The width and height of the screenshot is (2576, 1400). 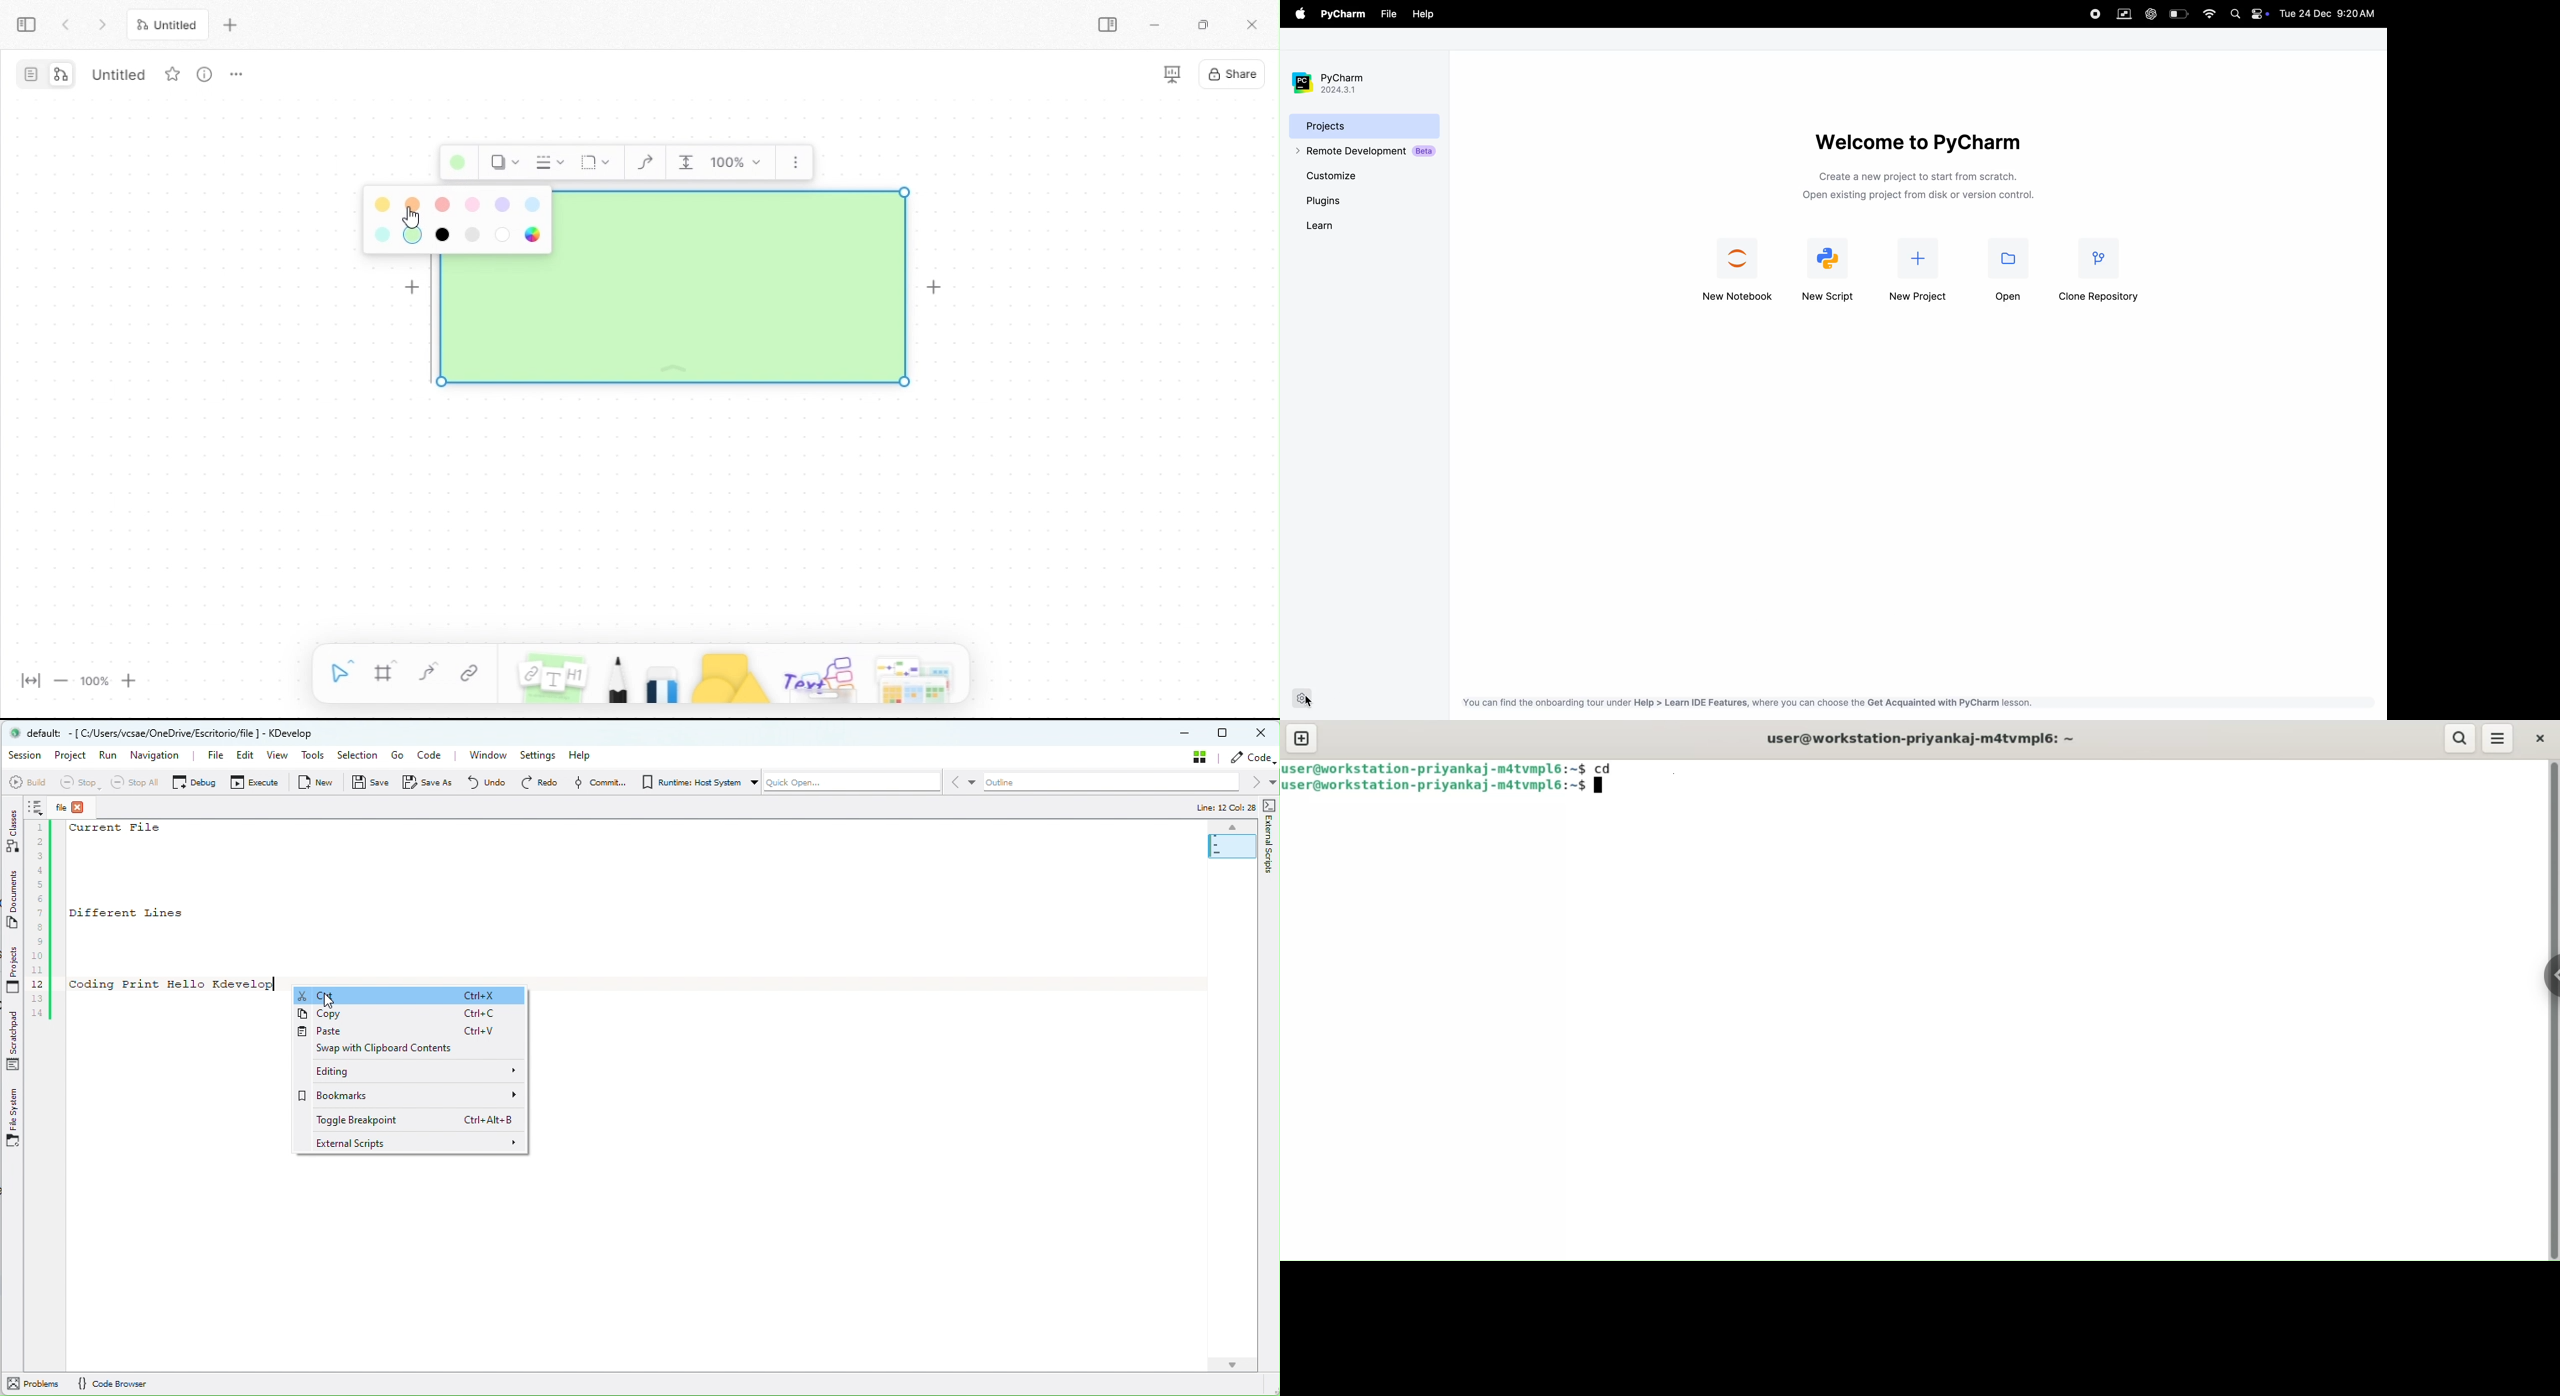 What do you see at coordinates (78, 782) in the screenshot?
I see `Stop` at bounding box center [78, 782].